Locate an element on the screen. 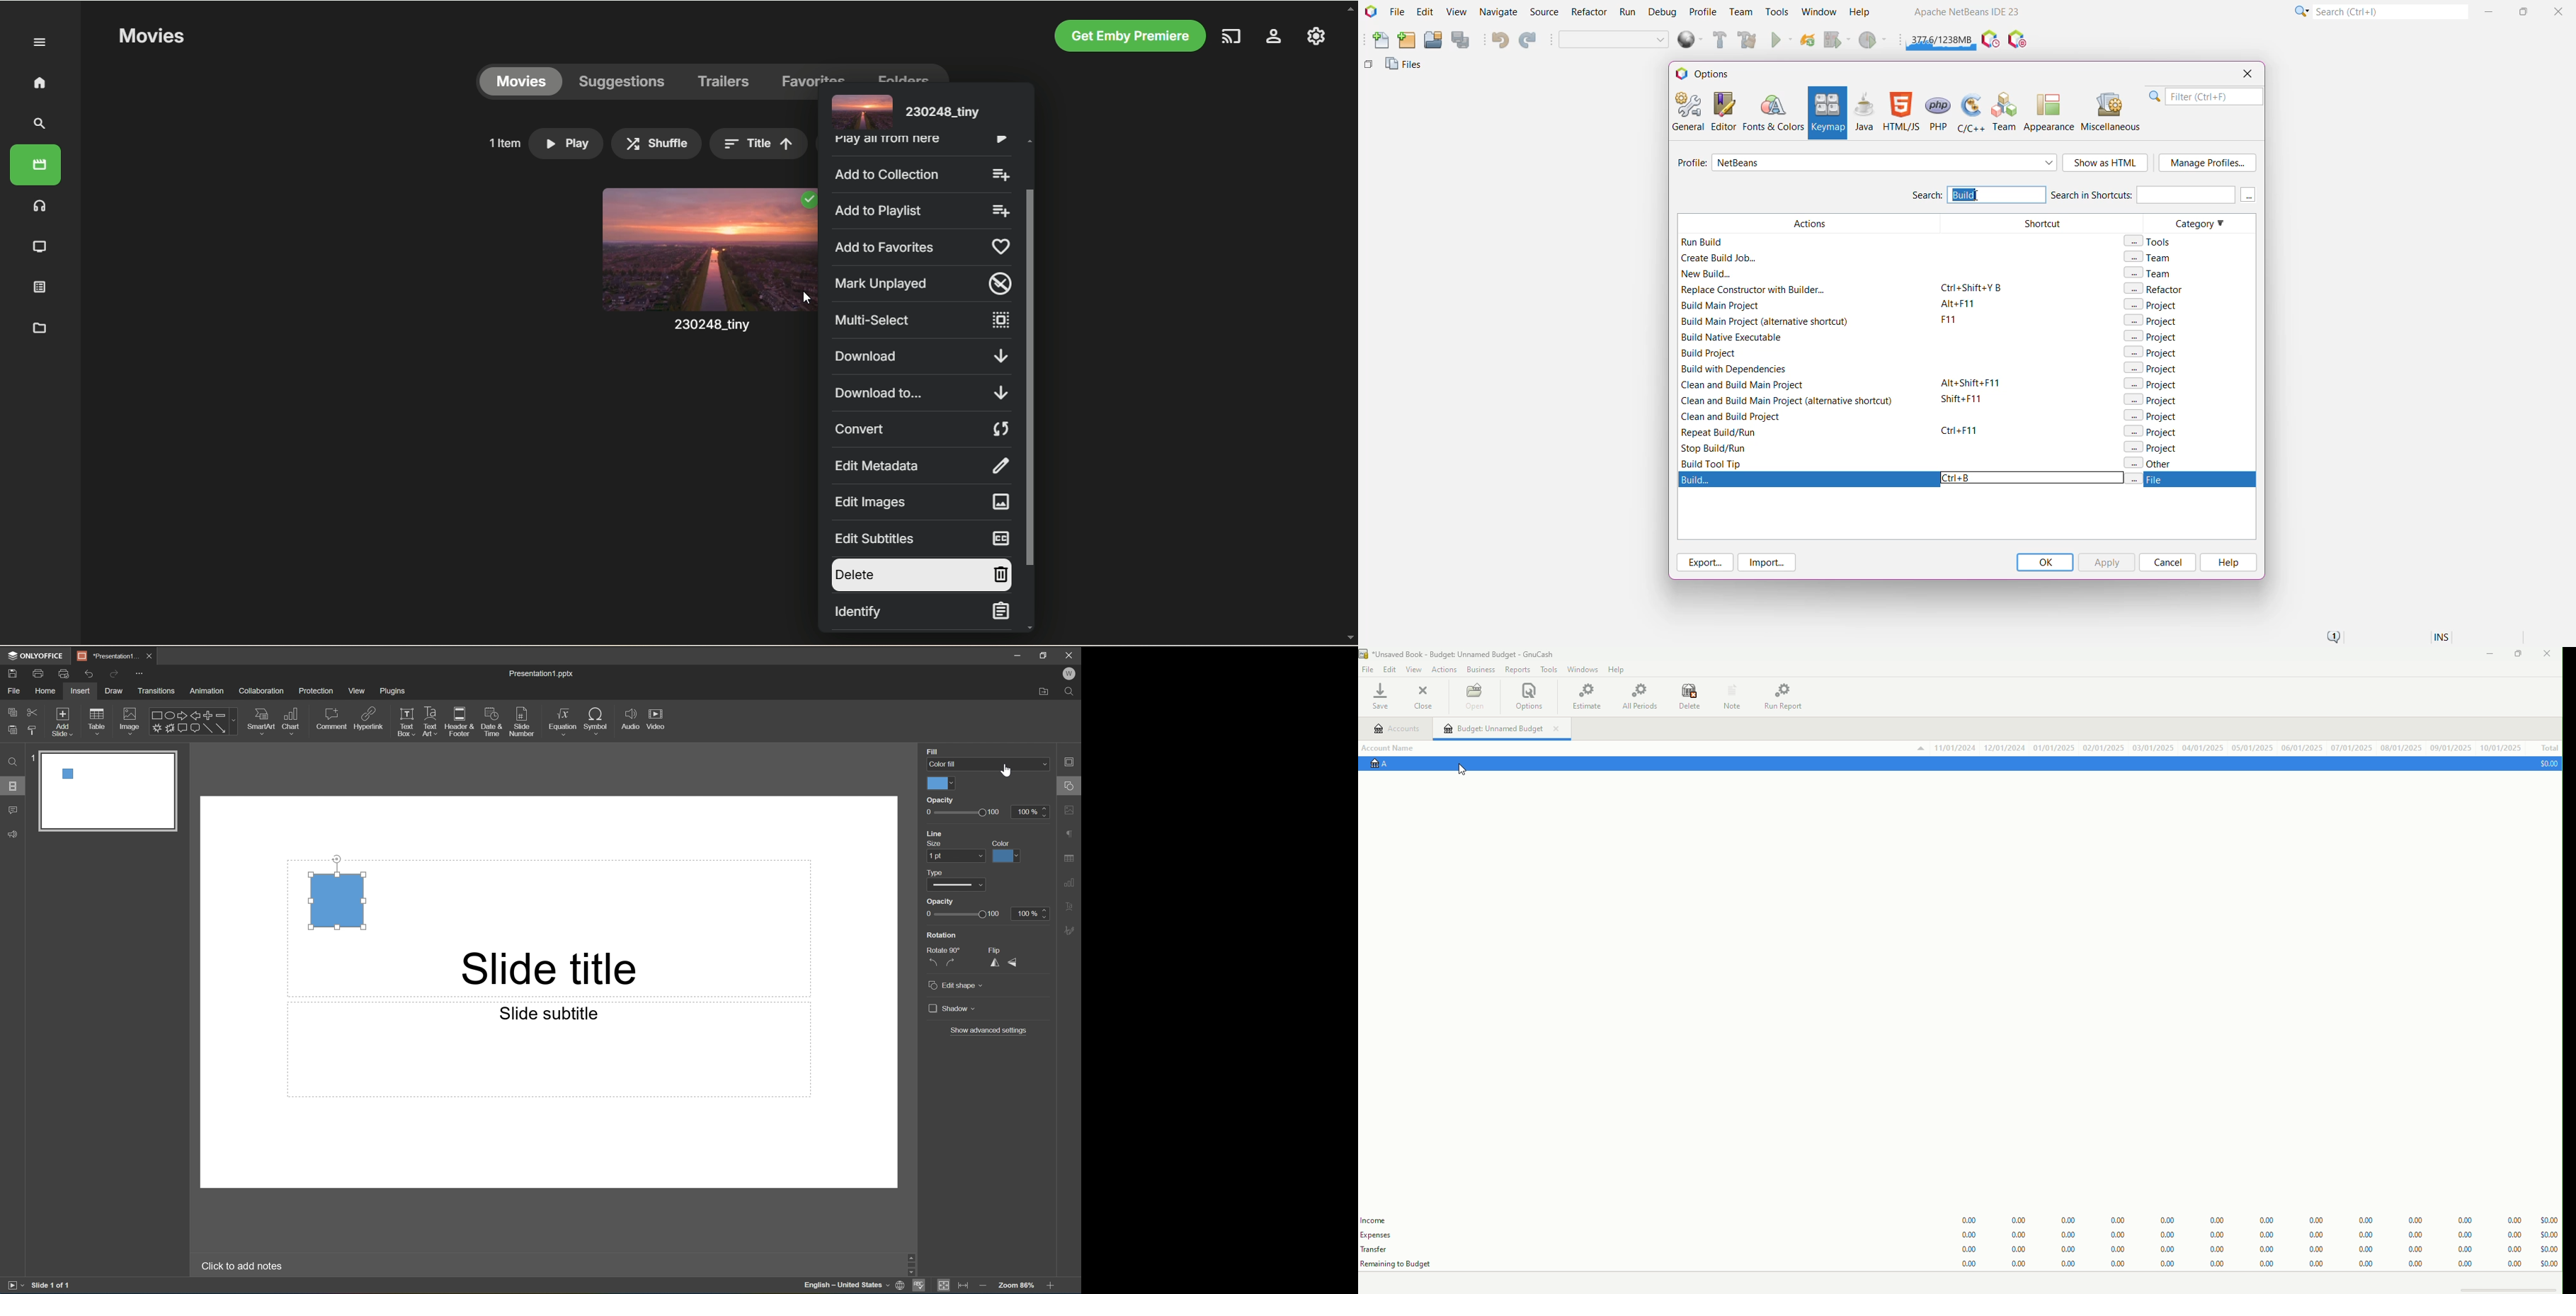 The width and height of the screenshot is (2576, 1316). Find is located at coordinates (12, 762).